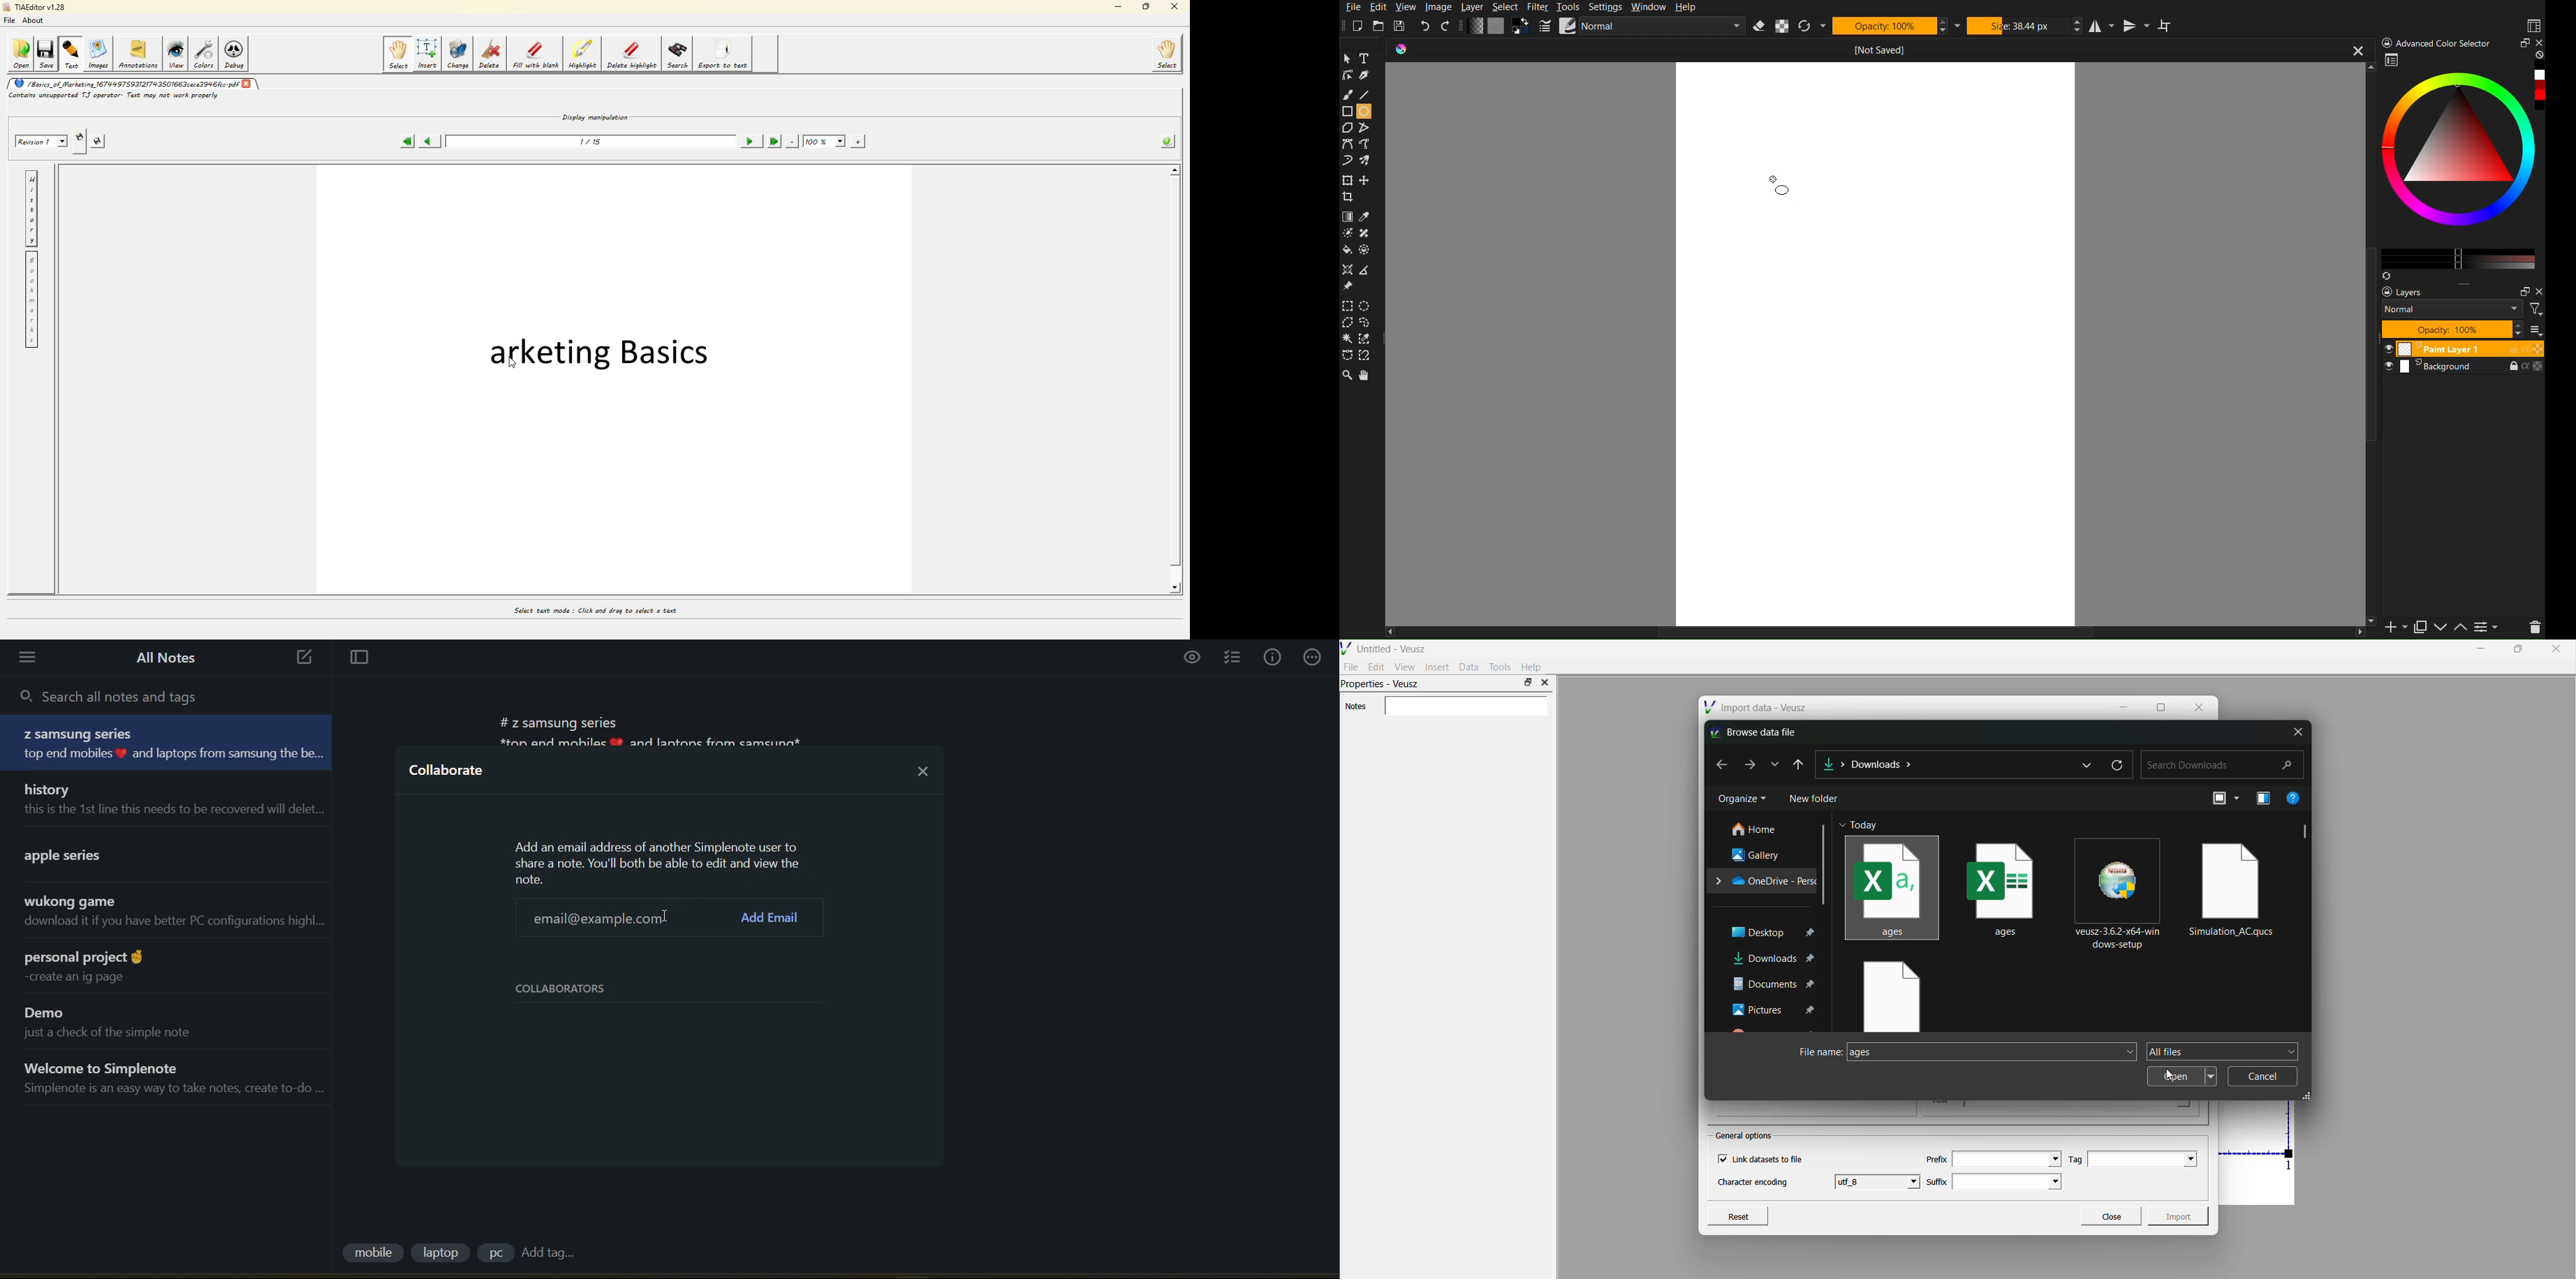 This screenshot has height=1288, width=2576. I want to click on close, so click(2538, 43).